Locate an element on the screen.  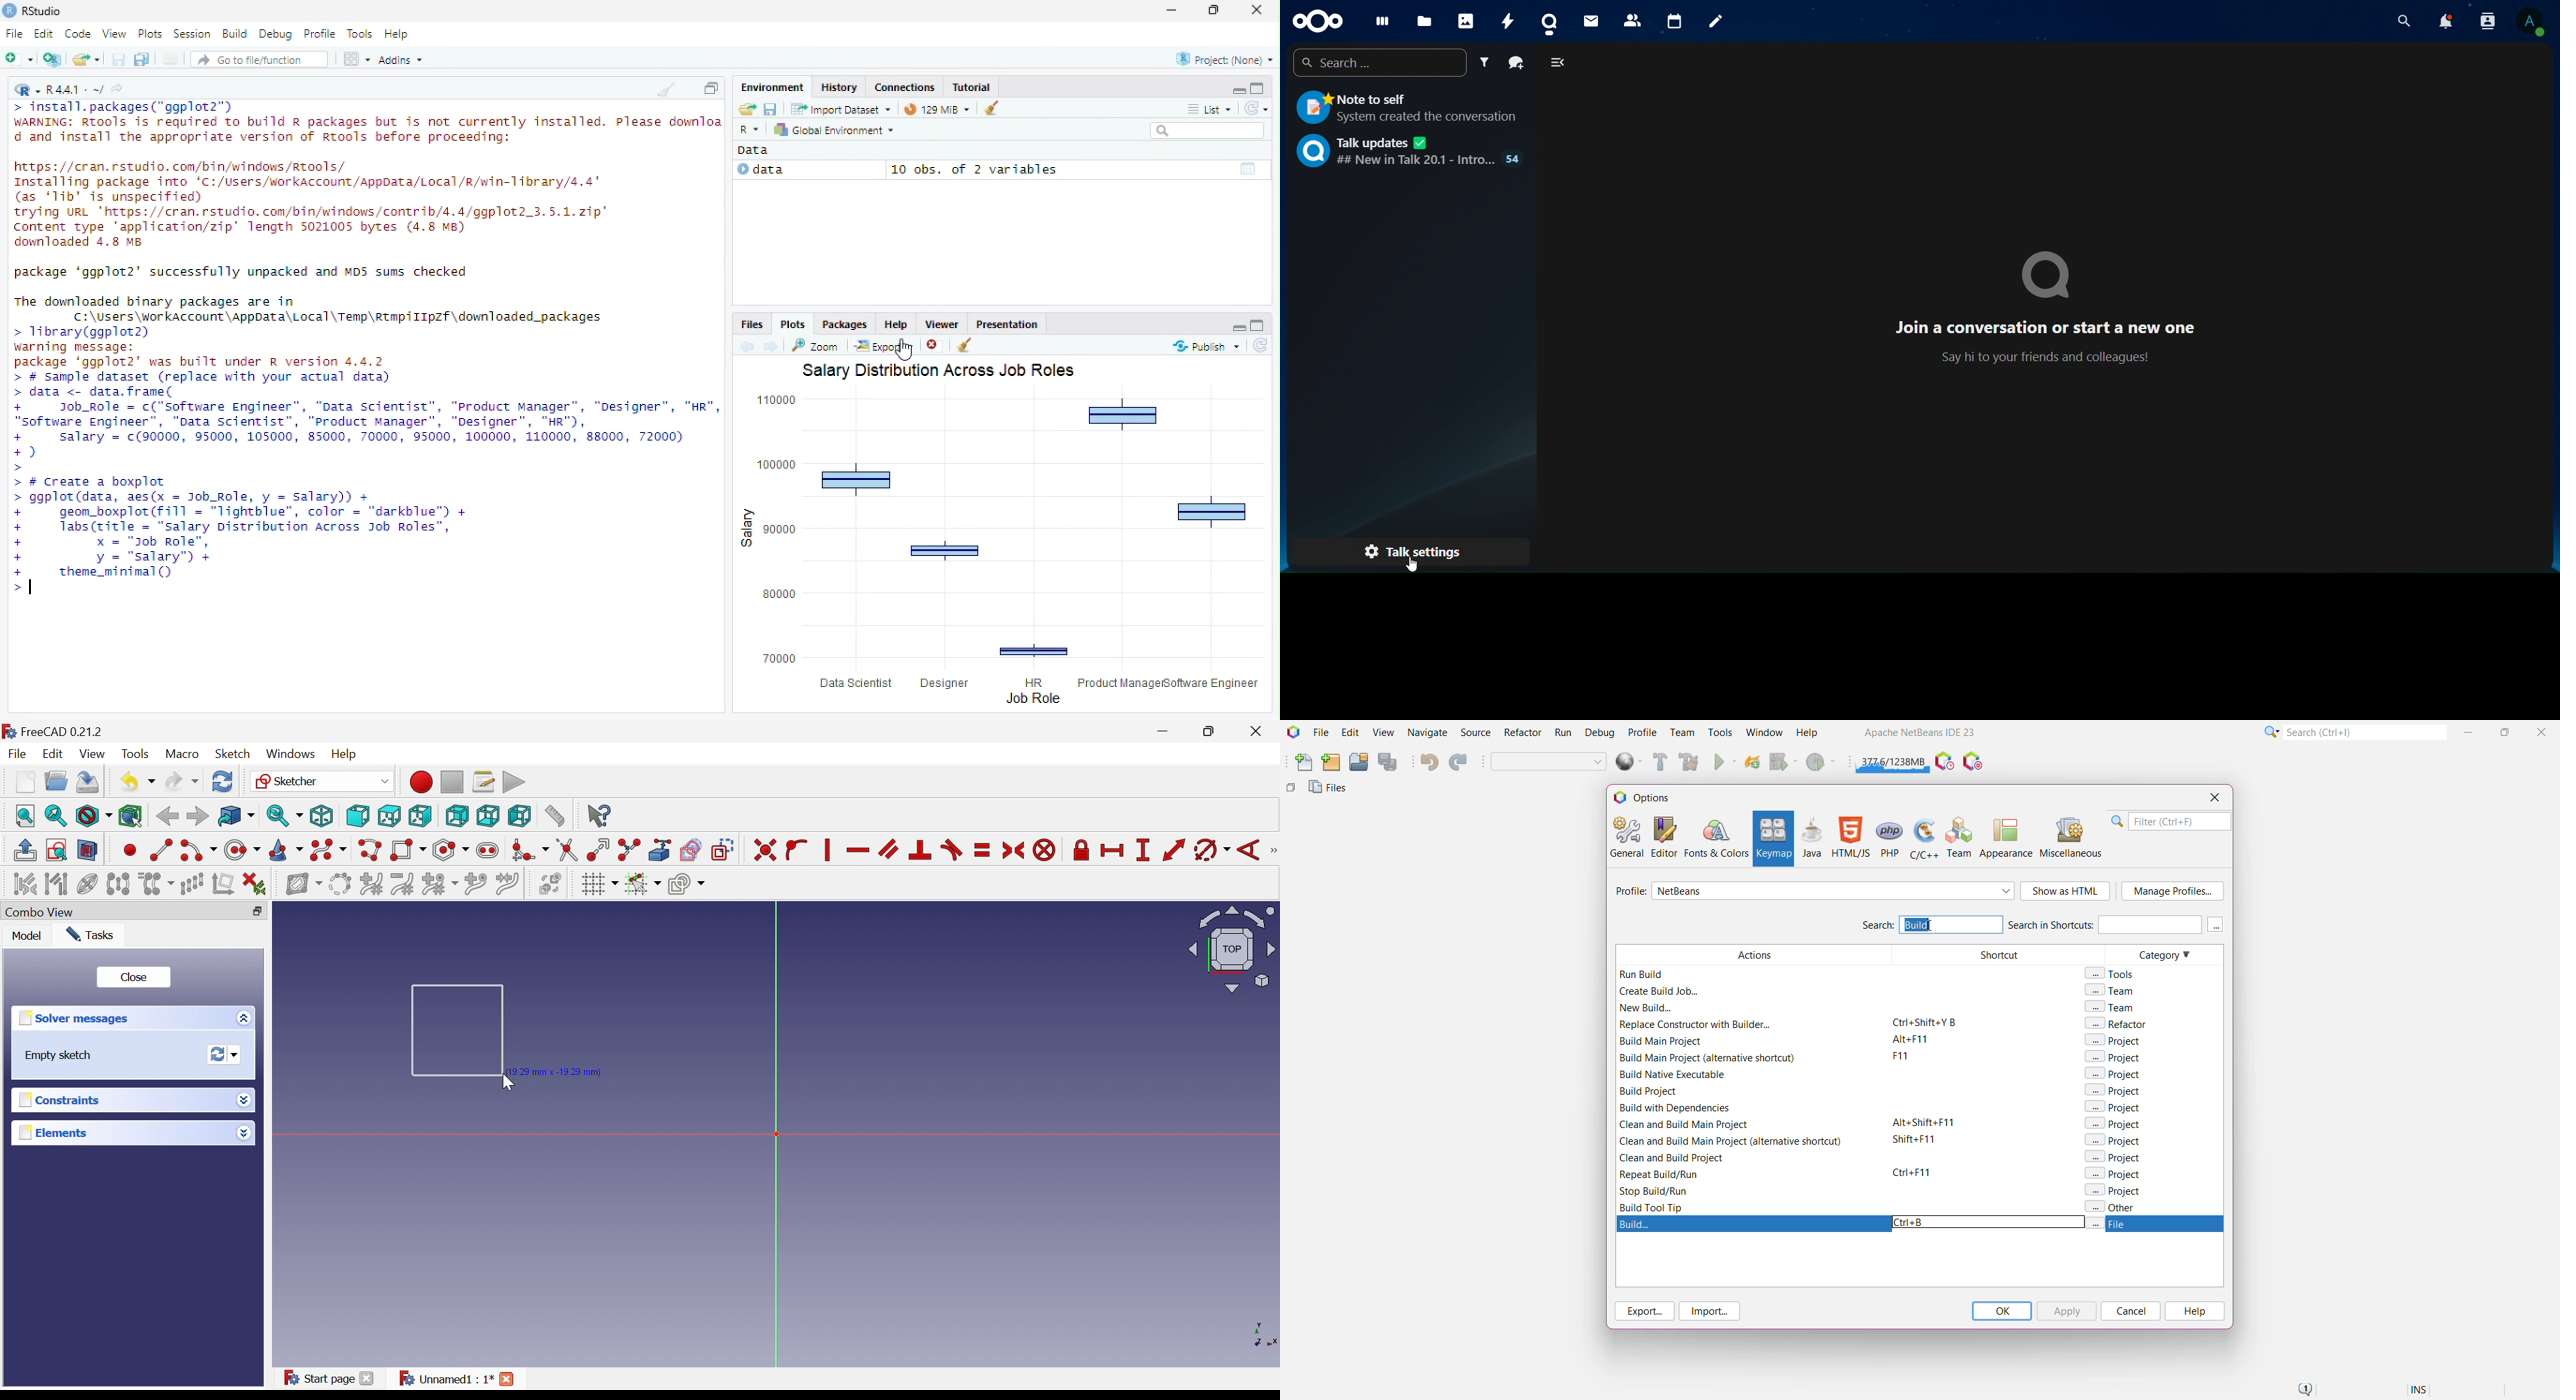
Profile is located at coordinates (320, 34).